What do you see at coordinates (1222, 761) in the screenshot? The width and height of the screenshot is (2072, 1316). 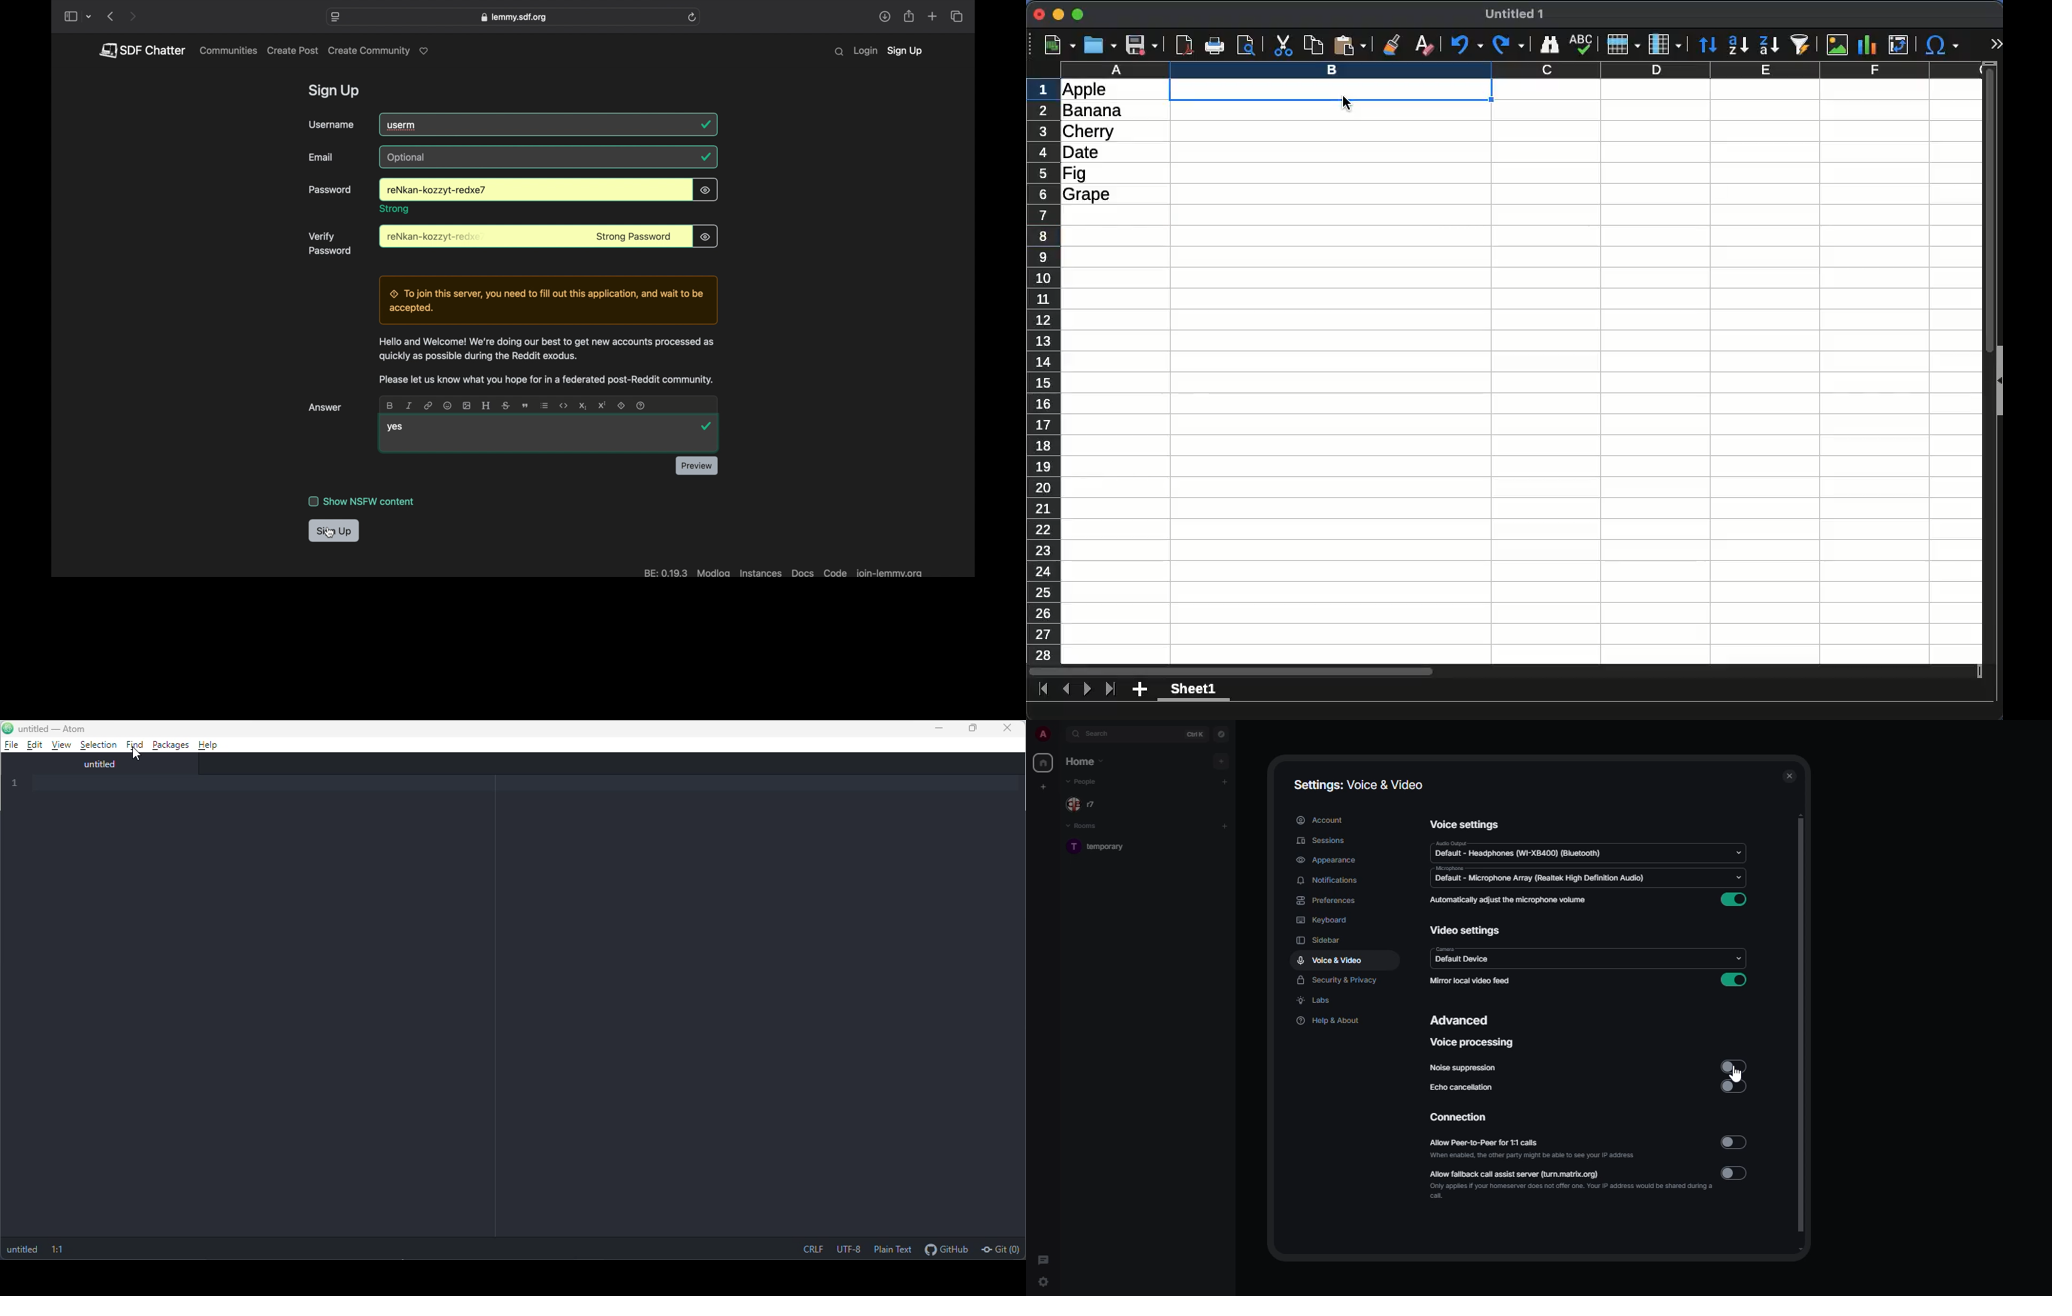 I see `add` at bounding box center [1222, 761].